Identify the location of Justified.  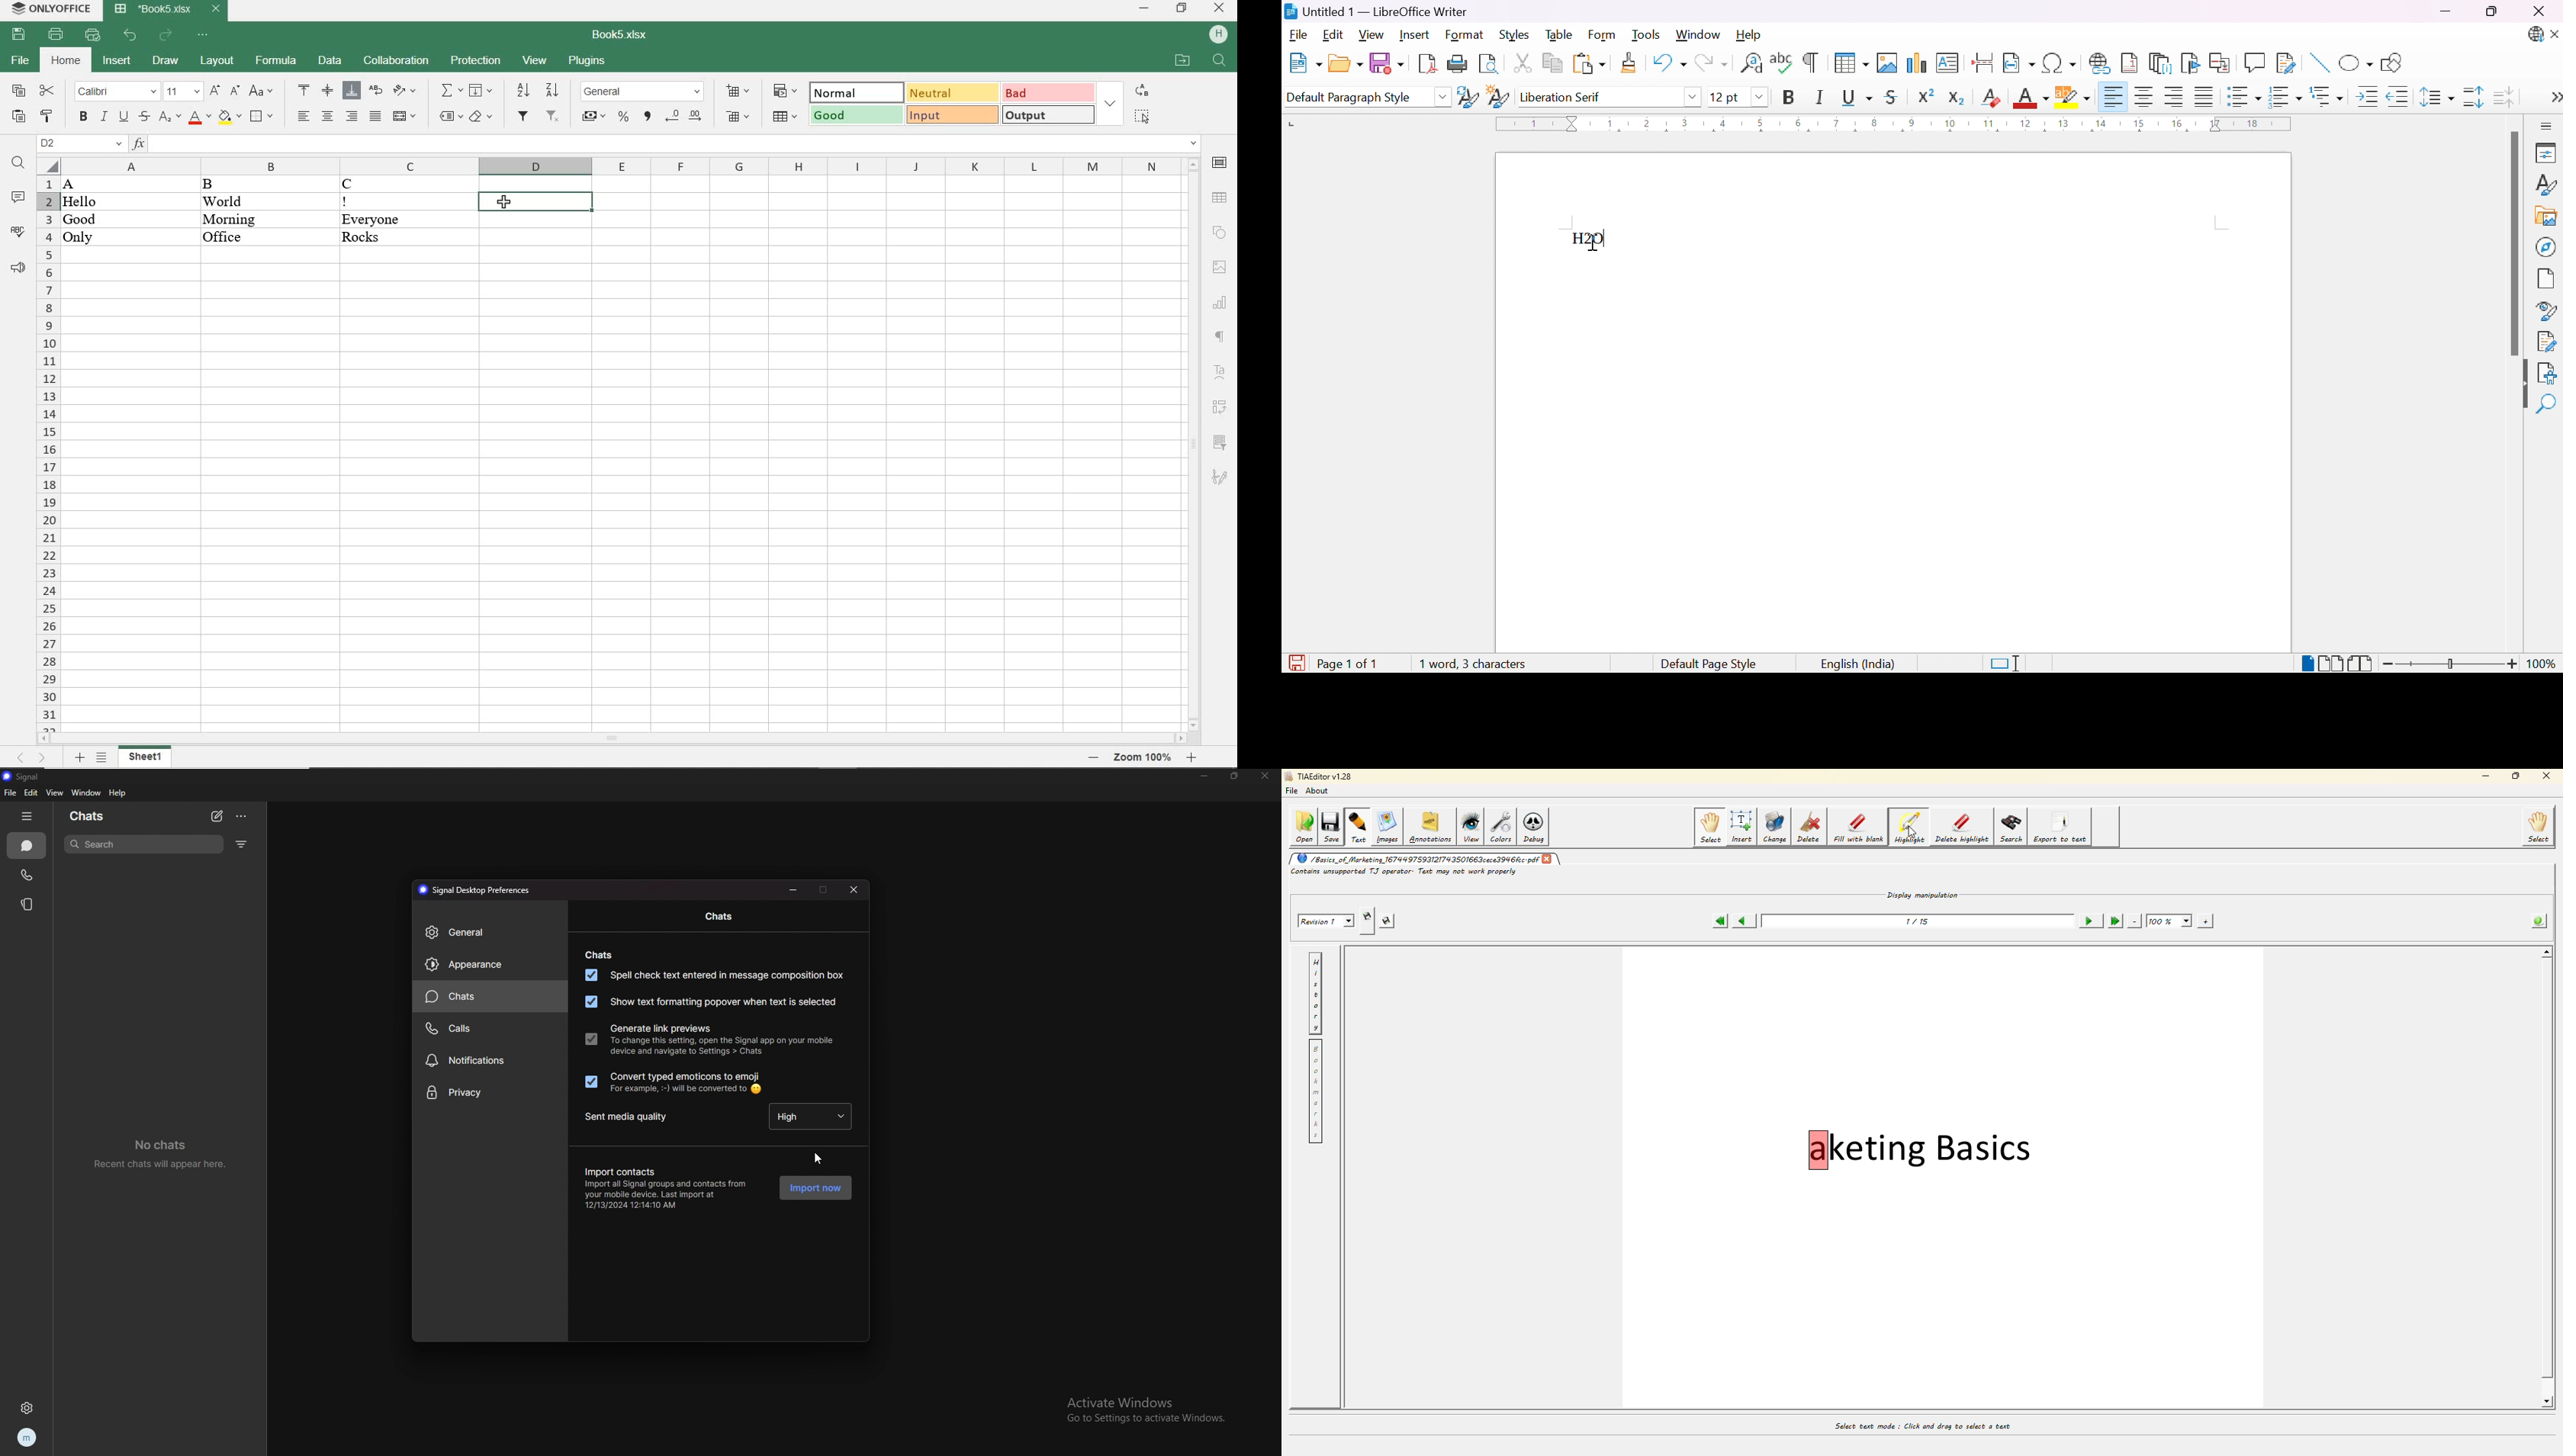
(2205, 95).